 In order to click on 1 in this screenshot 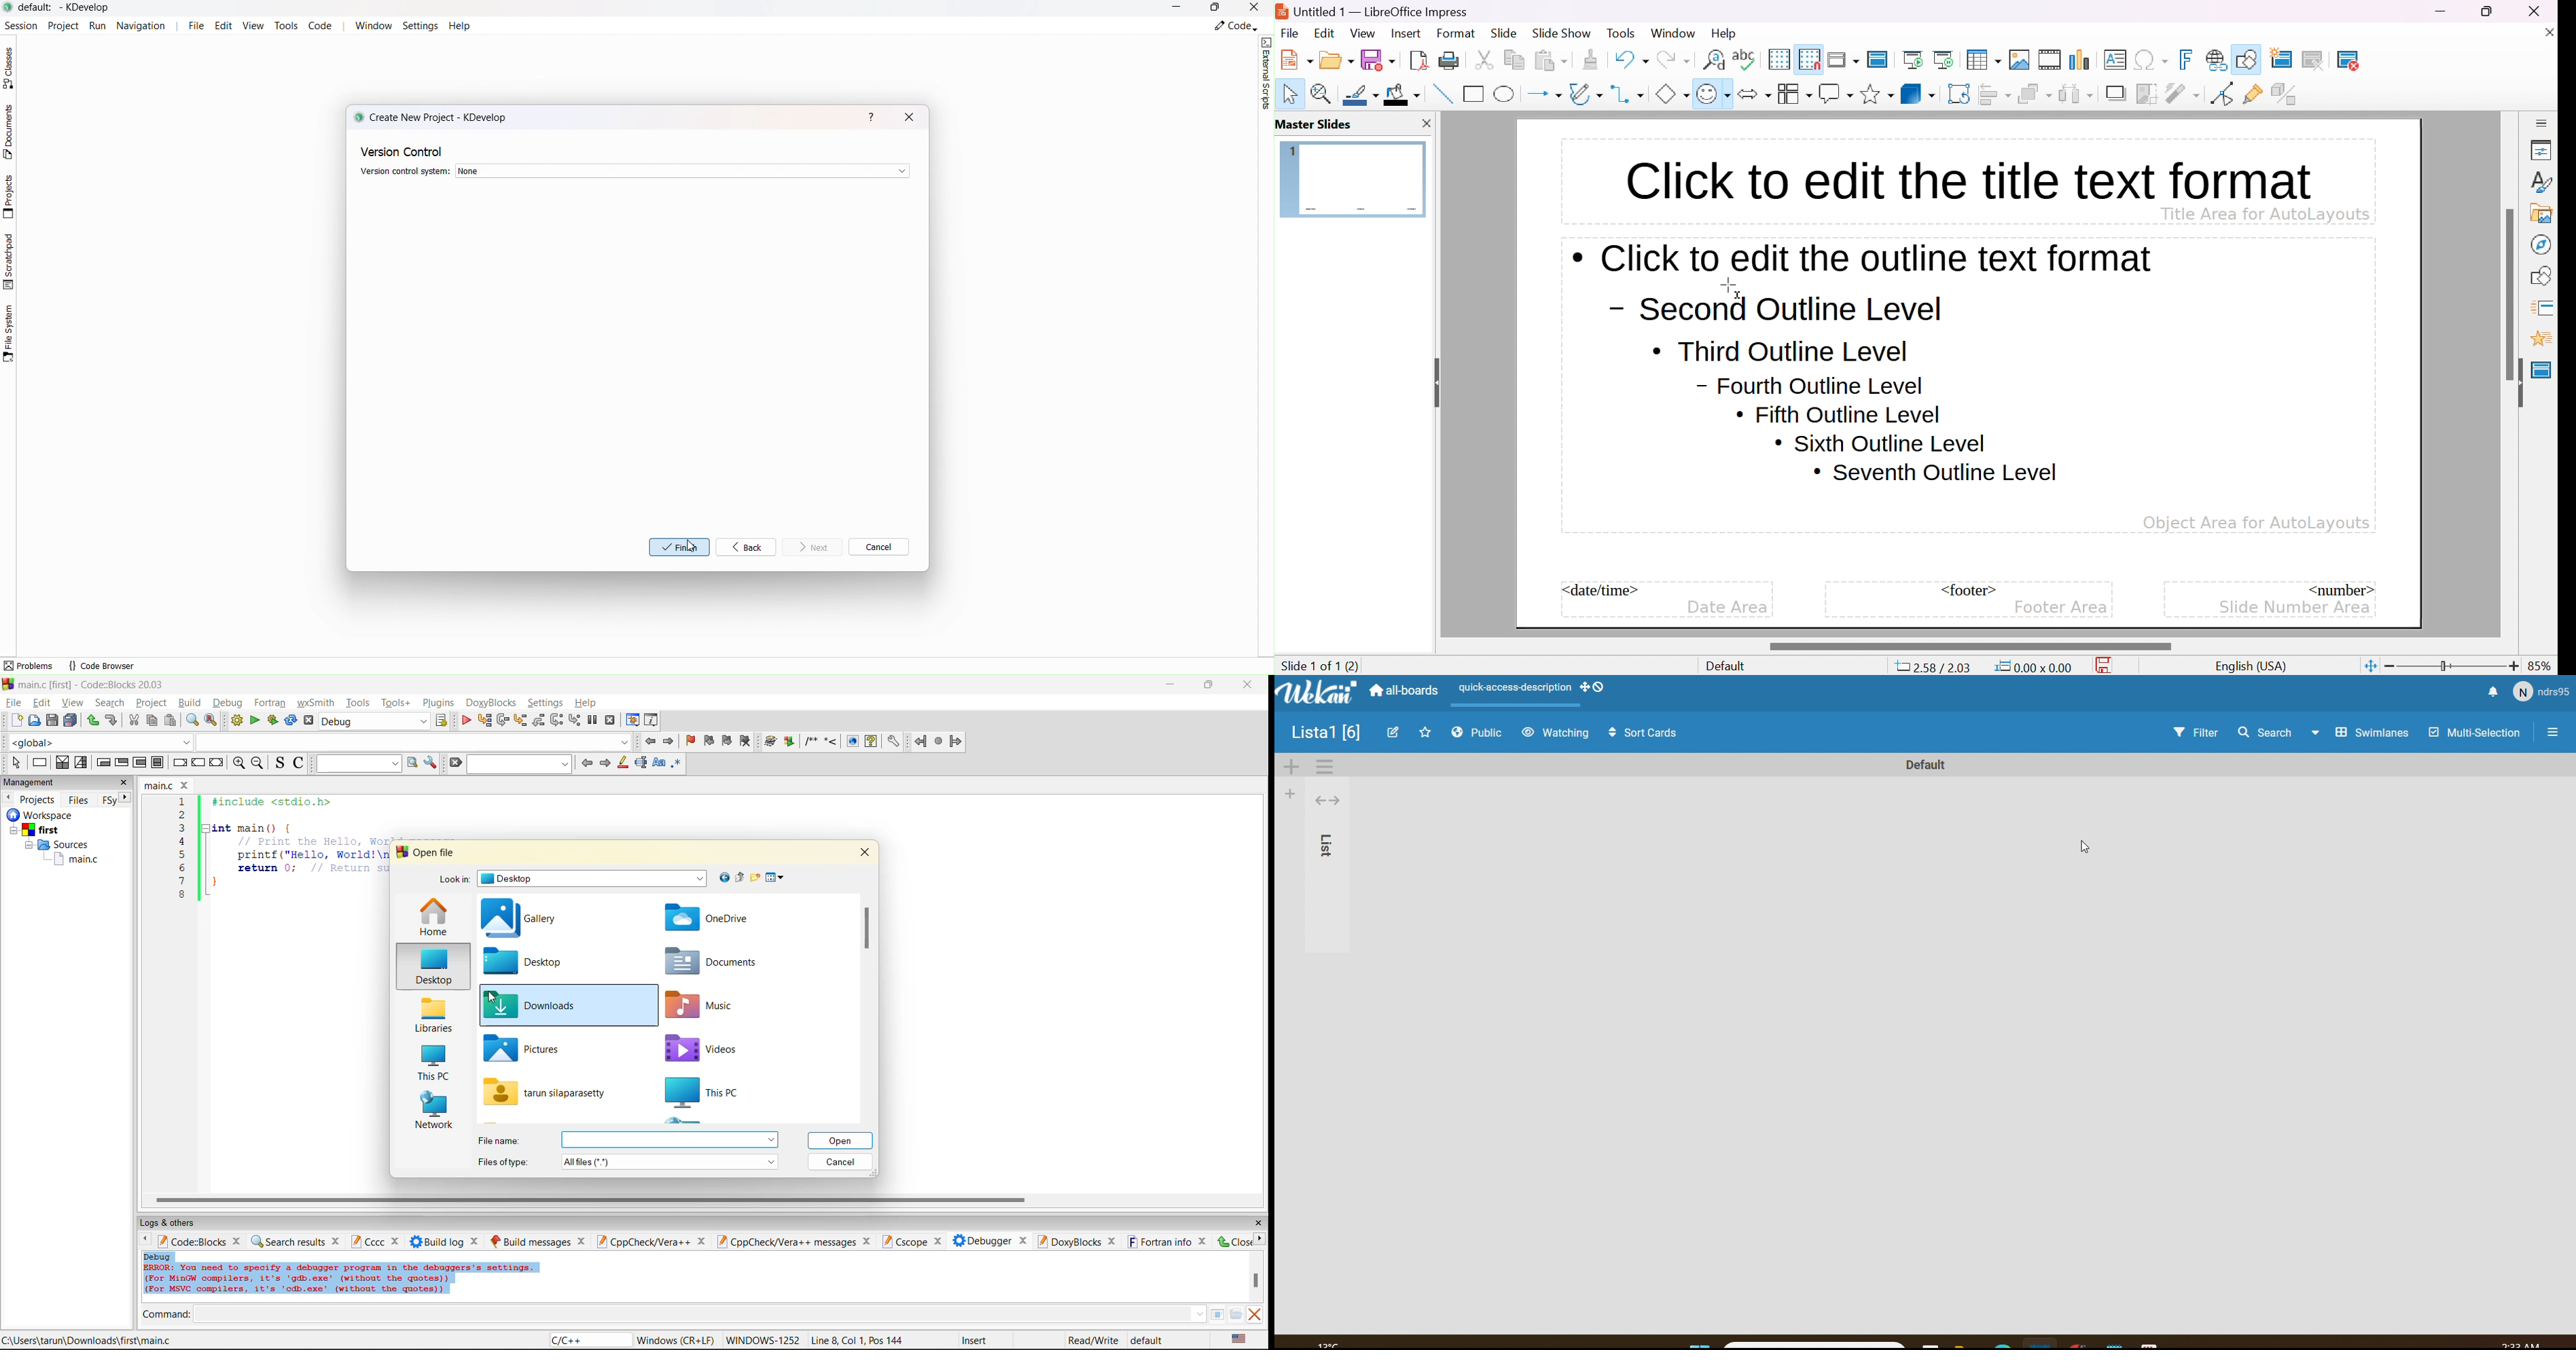, I will do `click(184, 802)`.